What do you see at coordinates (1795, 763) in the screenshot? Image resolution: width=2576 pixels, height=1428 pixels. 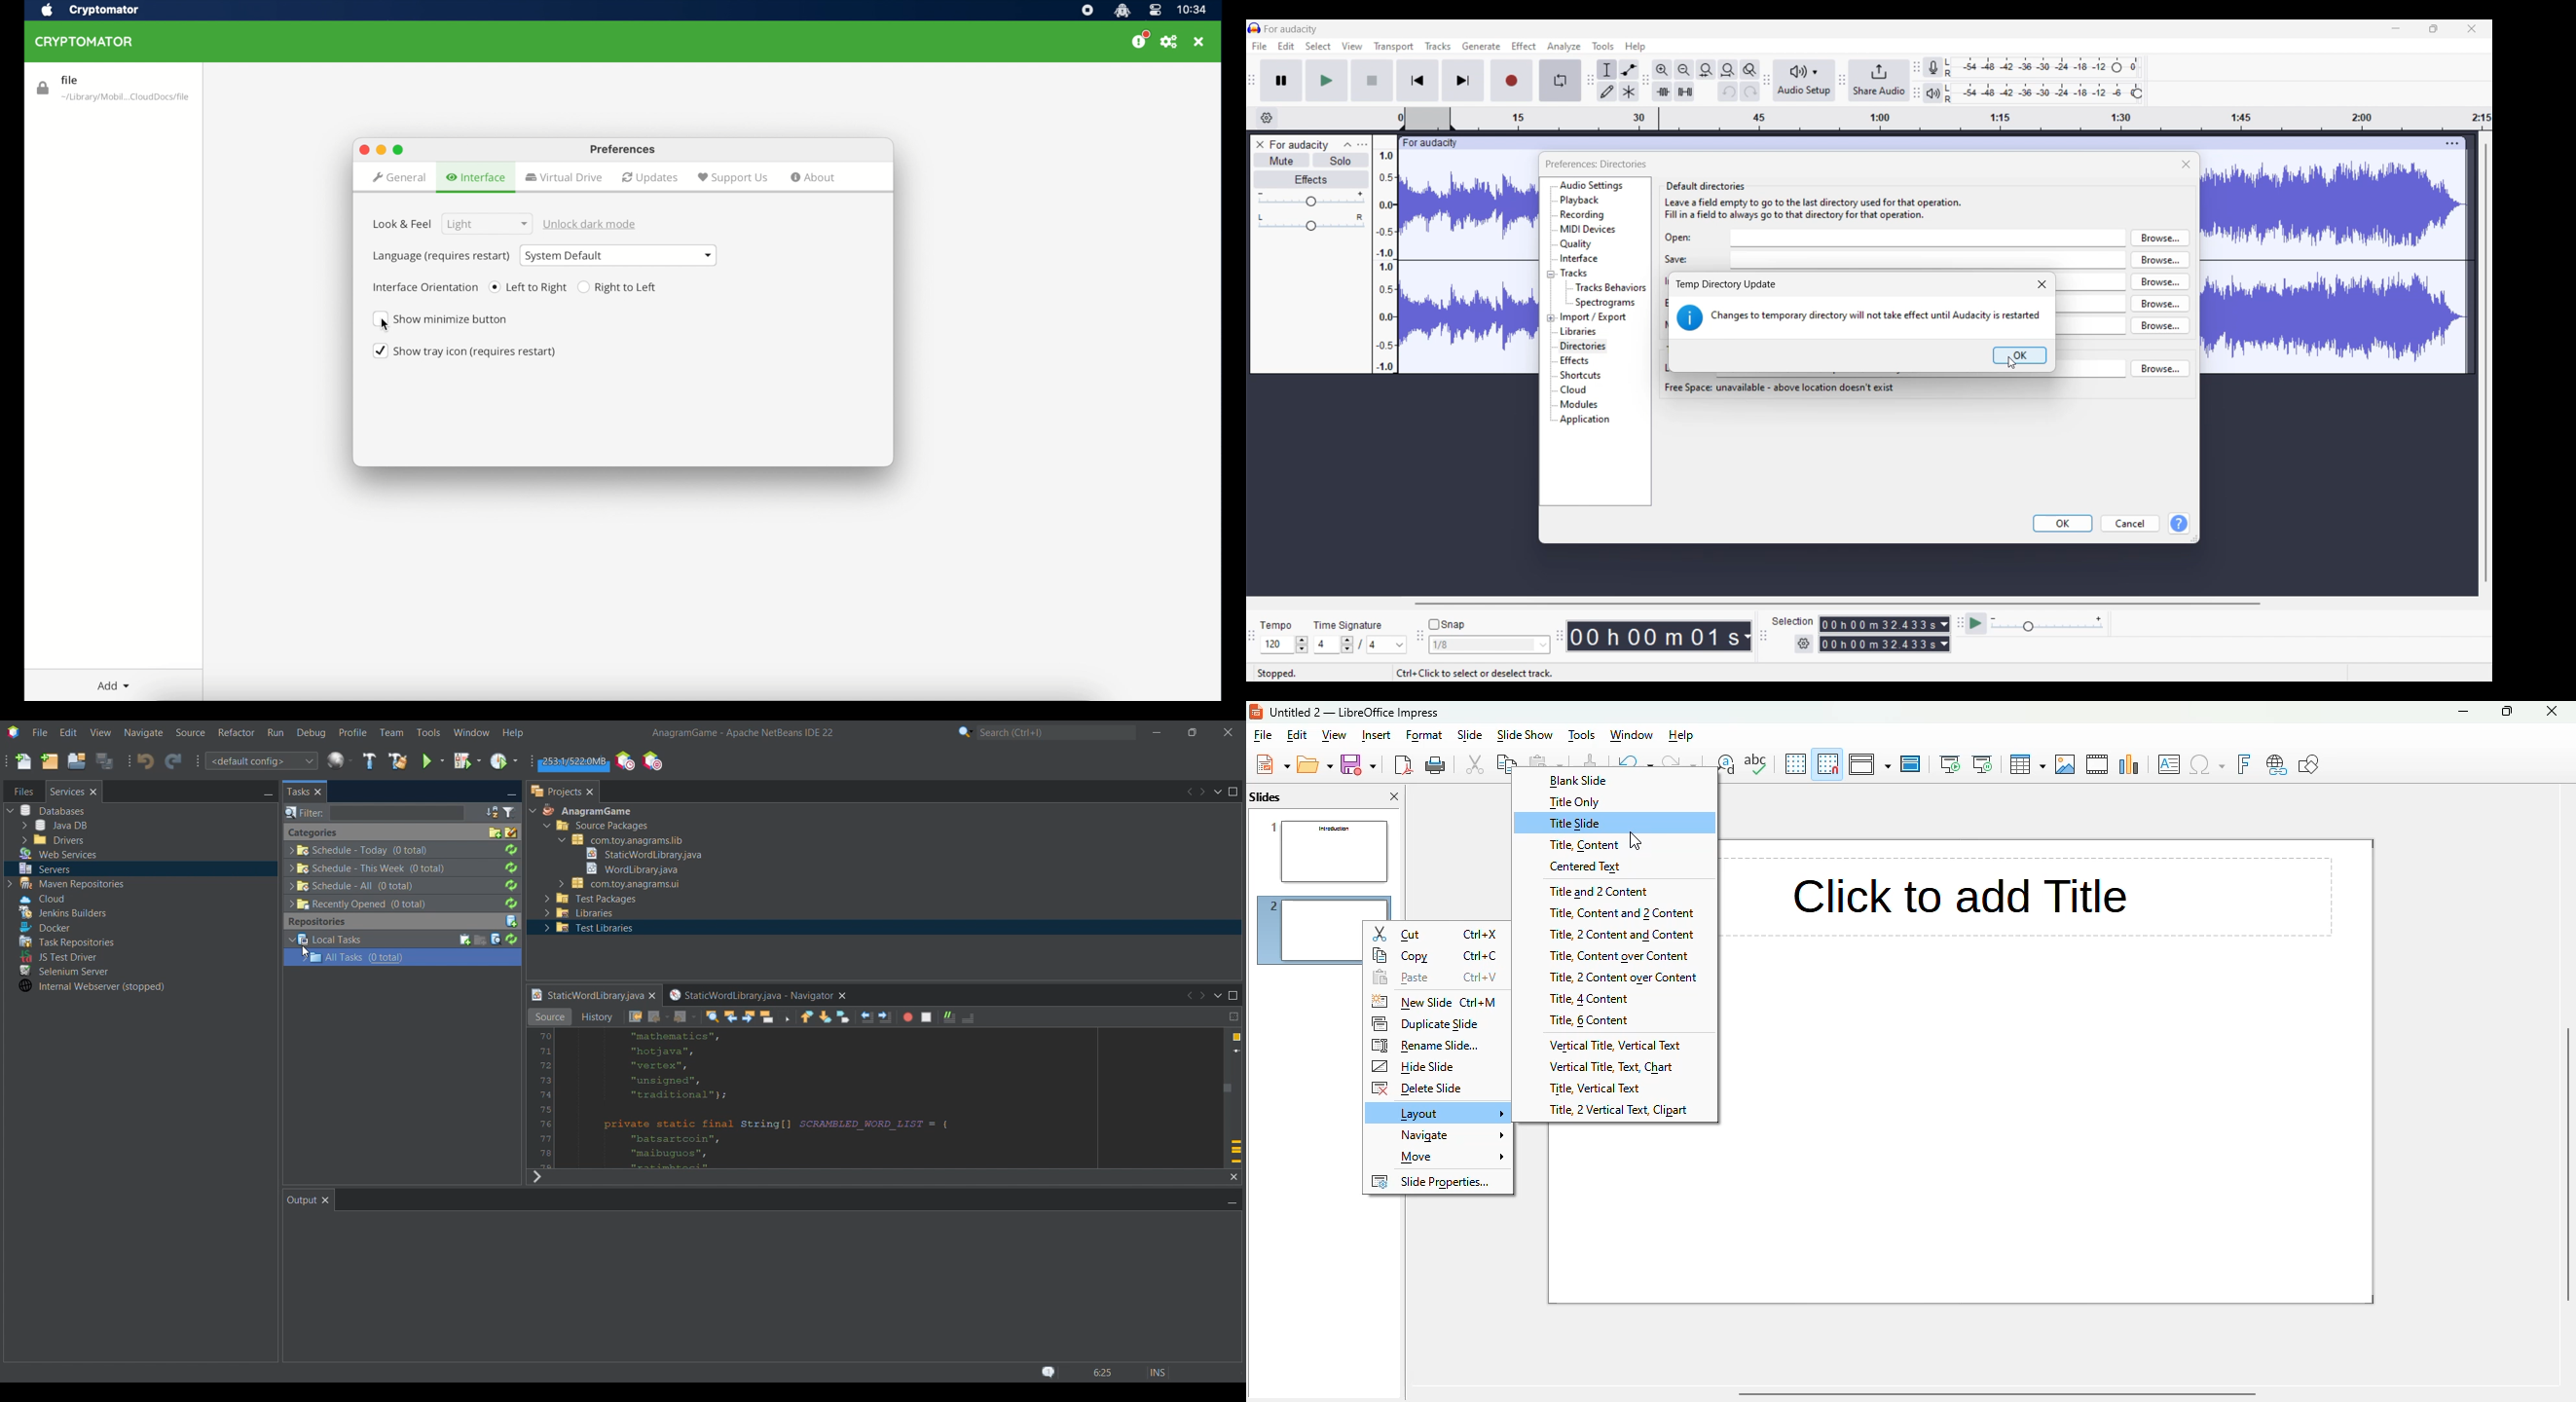 I see `display grid` at bounding box center [1795, 763].